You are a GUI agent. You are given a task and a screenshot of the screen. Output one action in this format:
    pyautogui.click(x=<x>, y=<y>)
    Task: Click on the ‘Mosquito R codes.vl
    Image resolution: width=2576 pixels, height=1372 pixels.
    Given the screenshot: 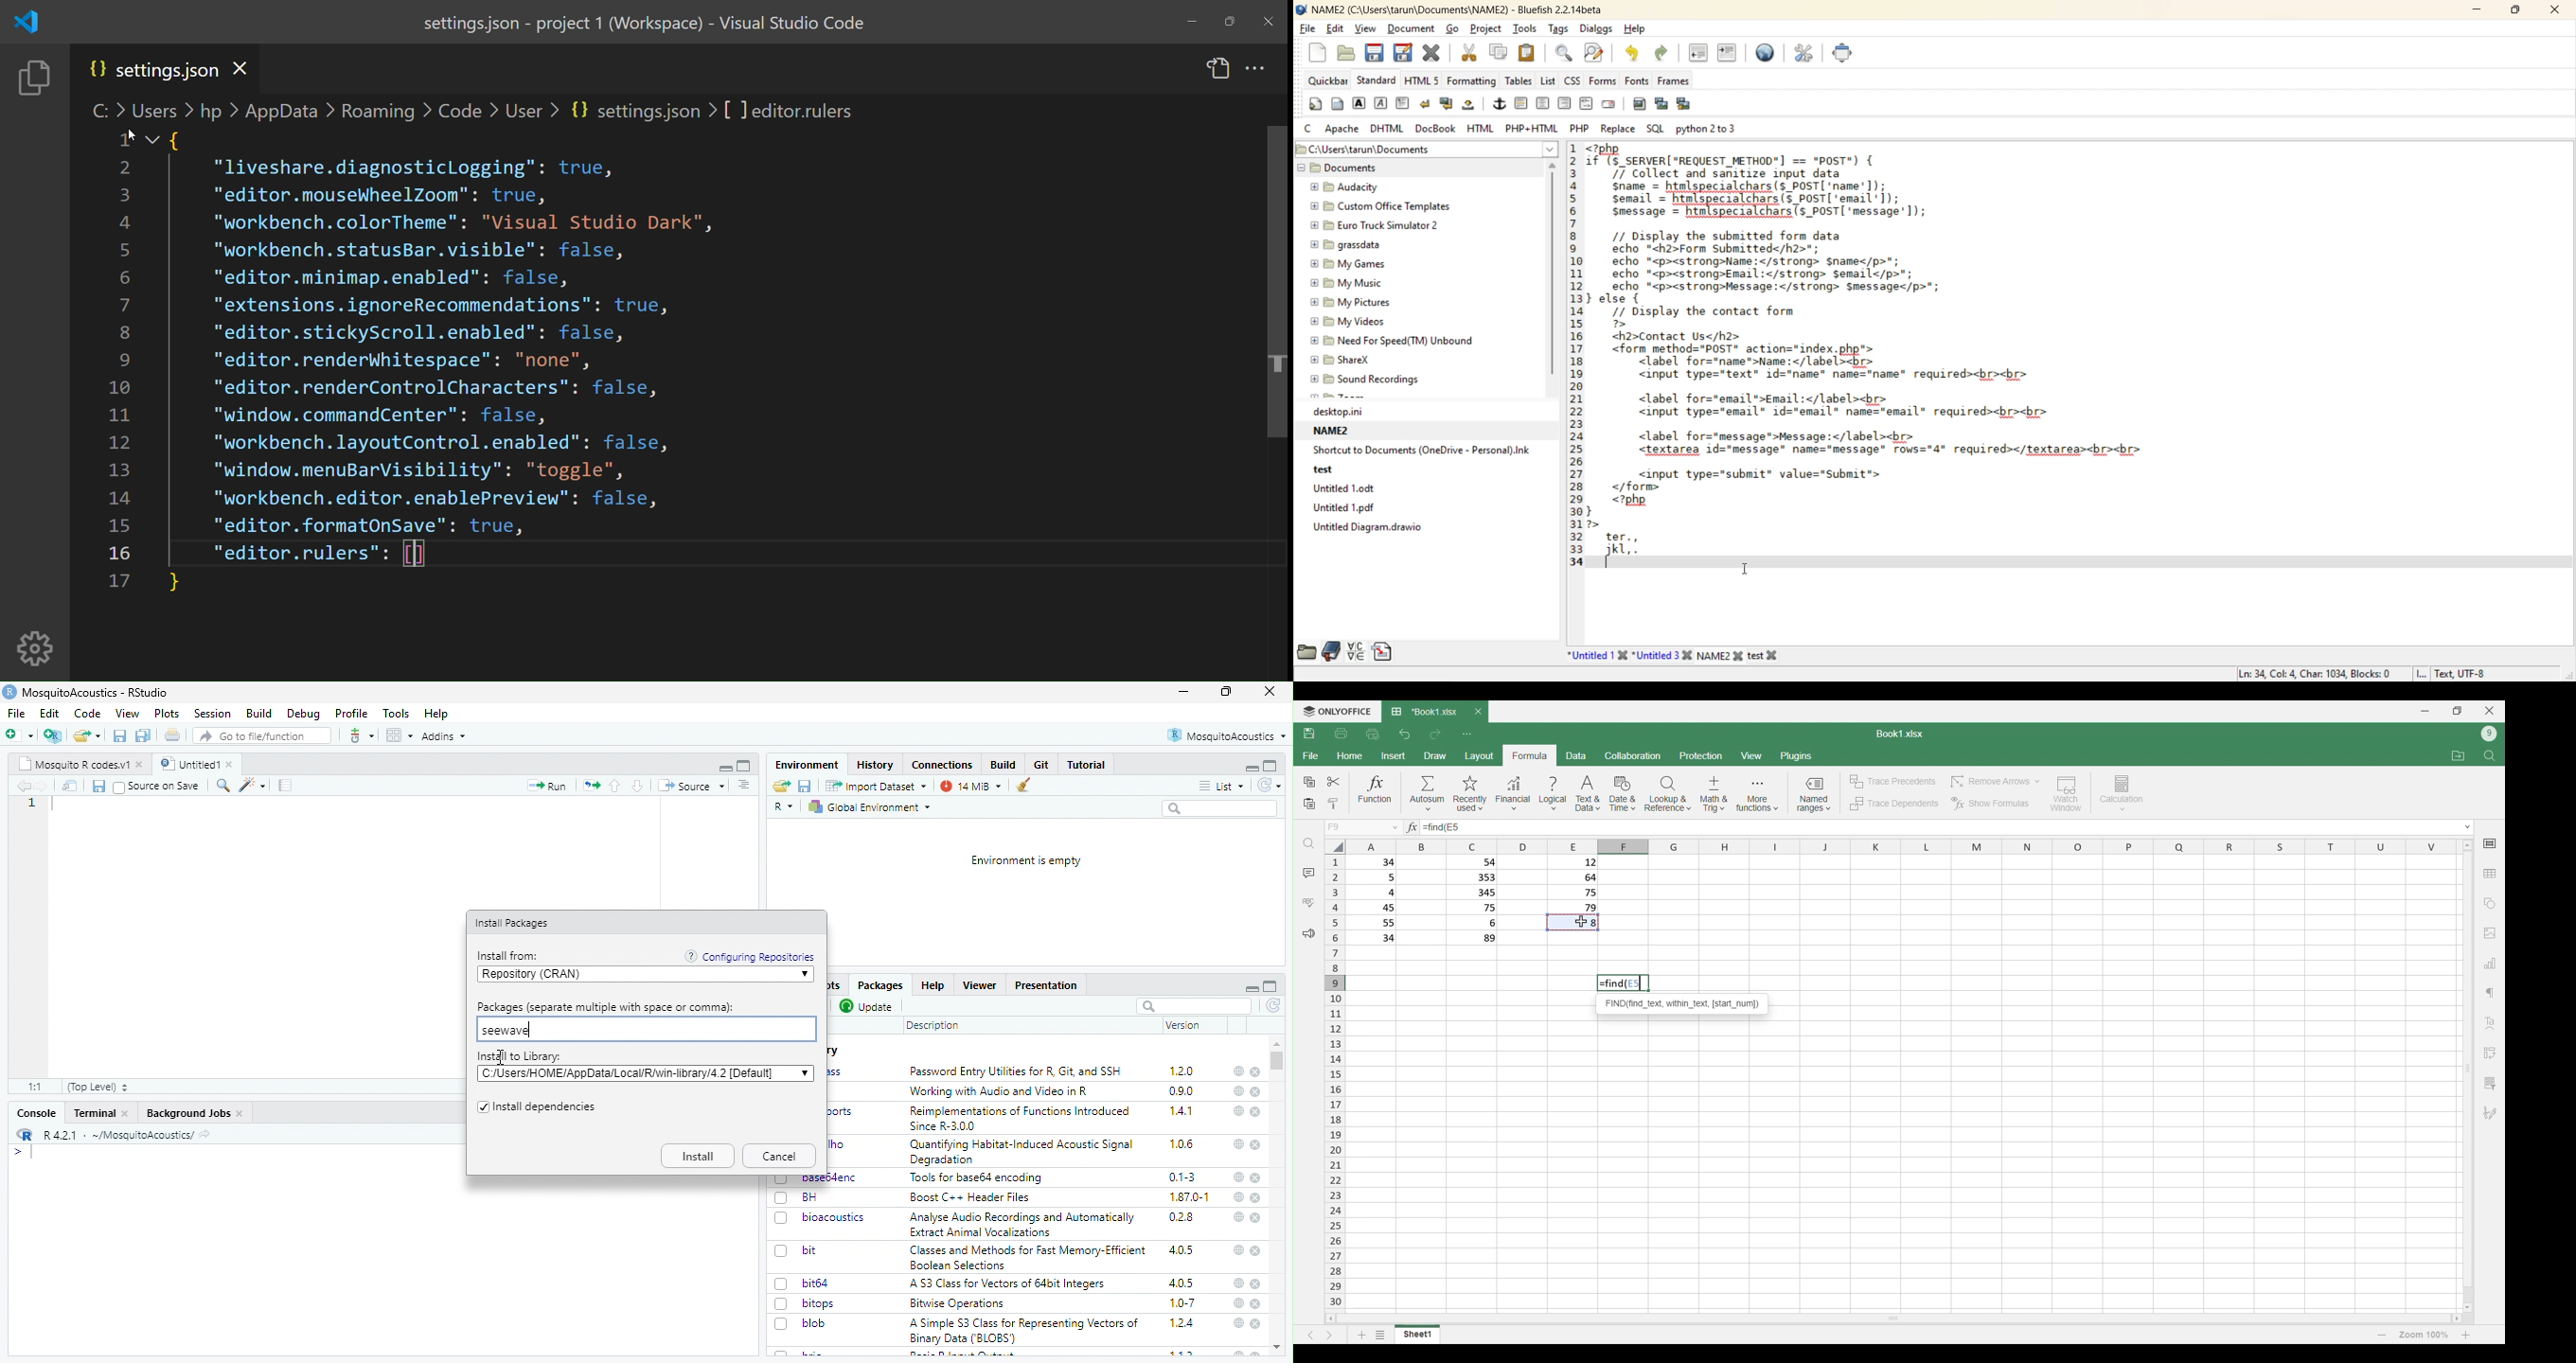 What is the action you would take?
    pyautogui.click(x=73, y=764)
    